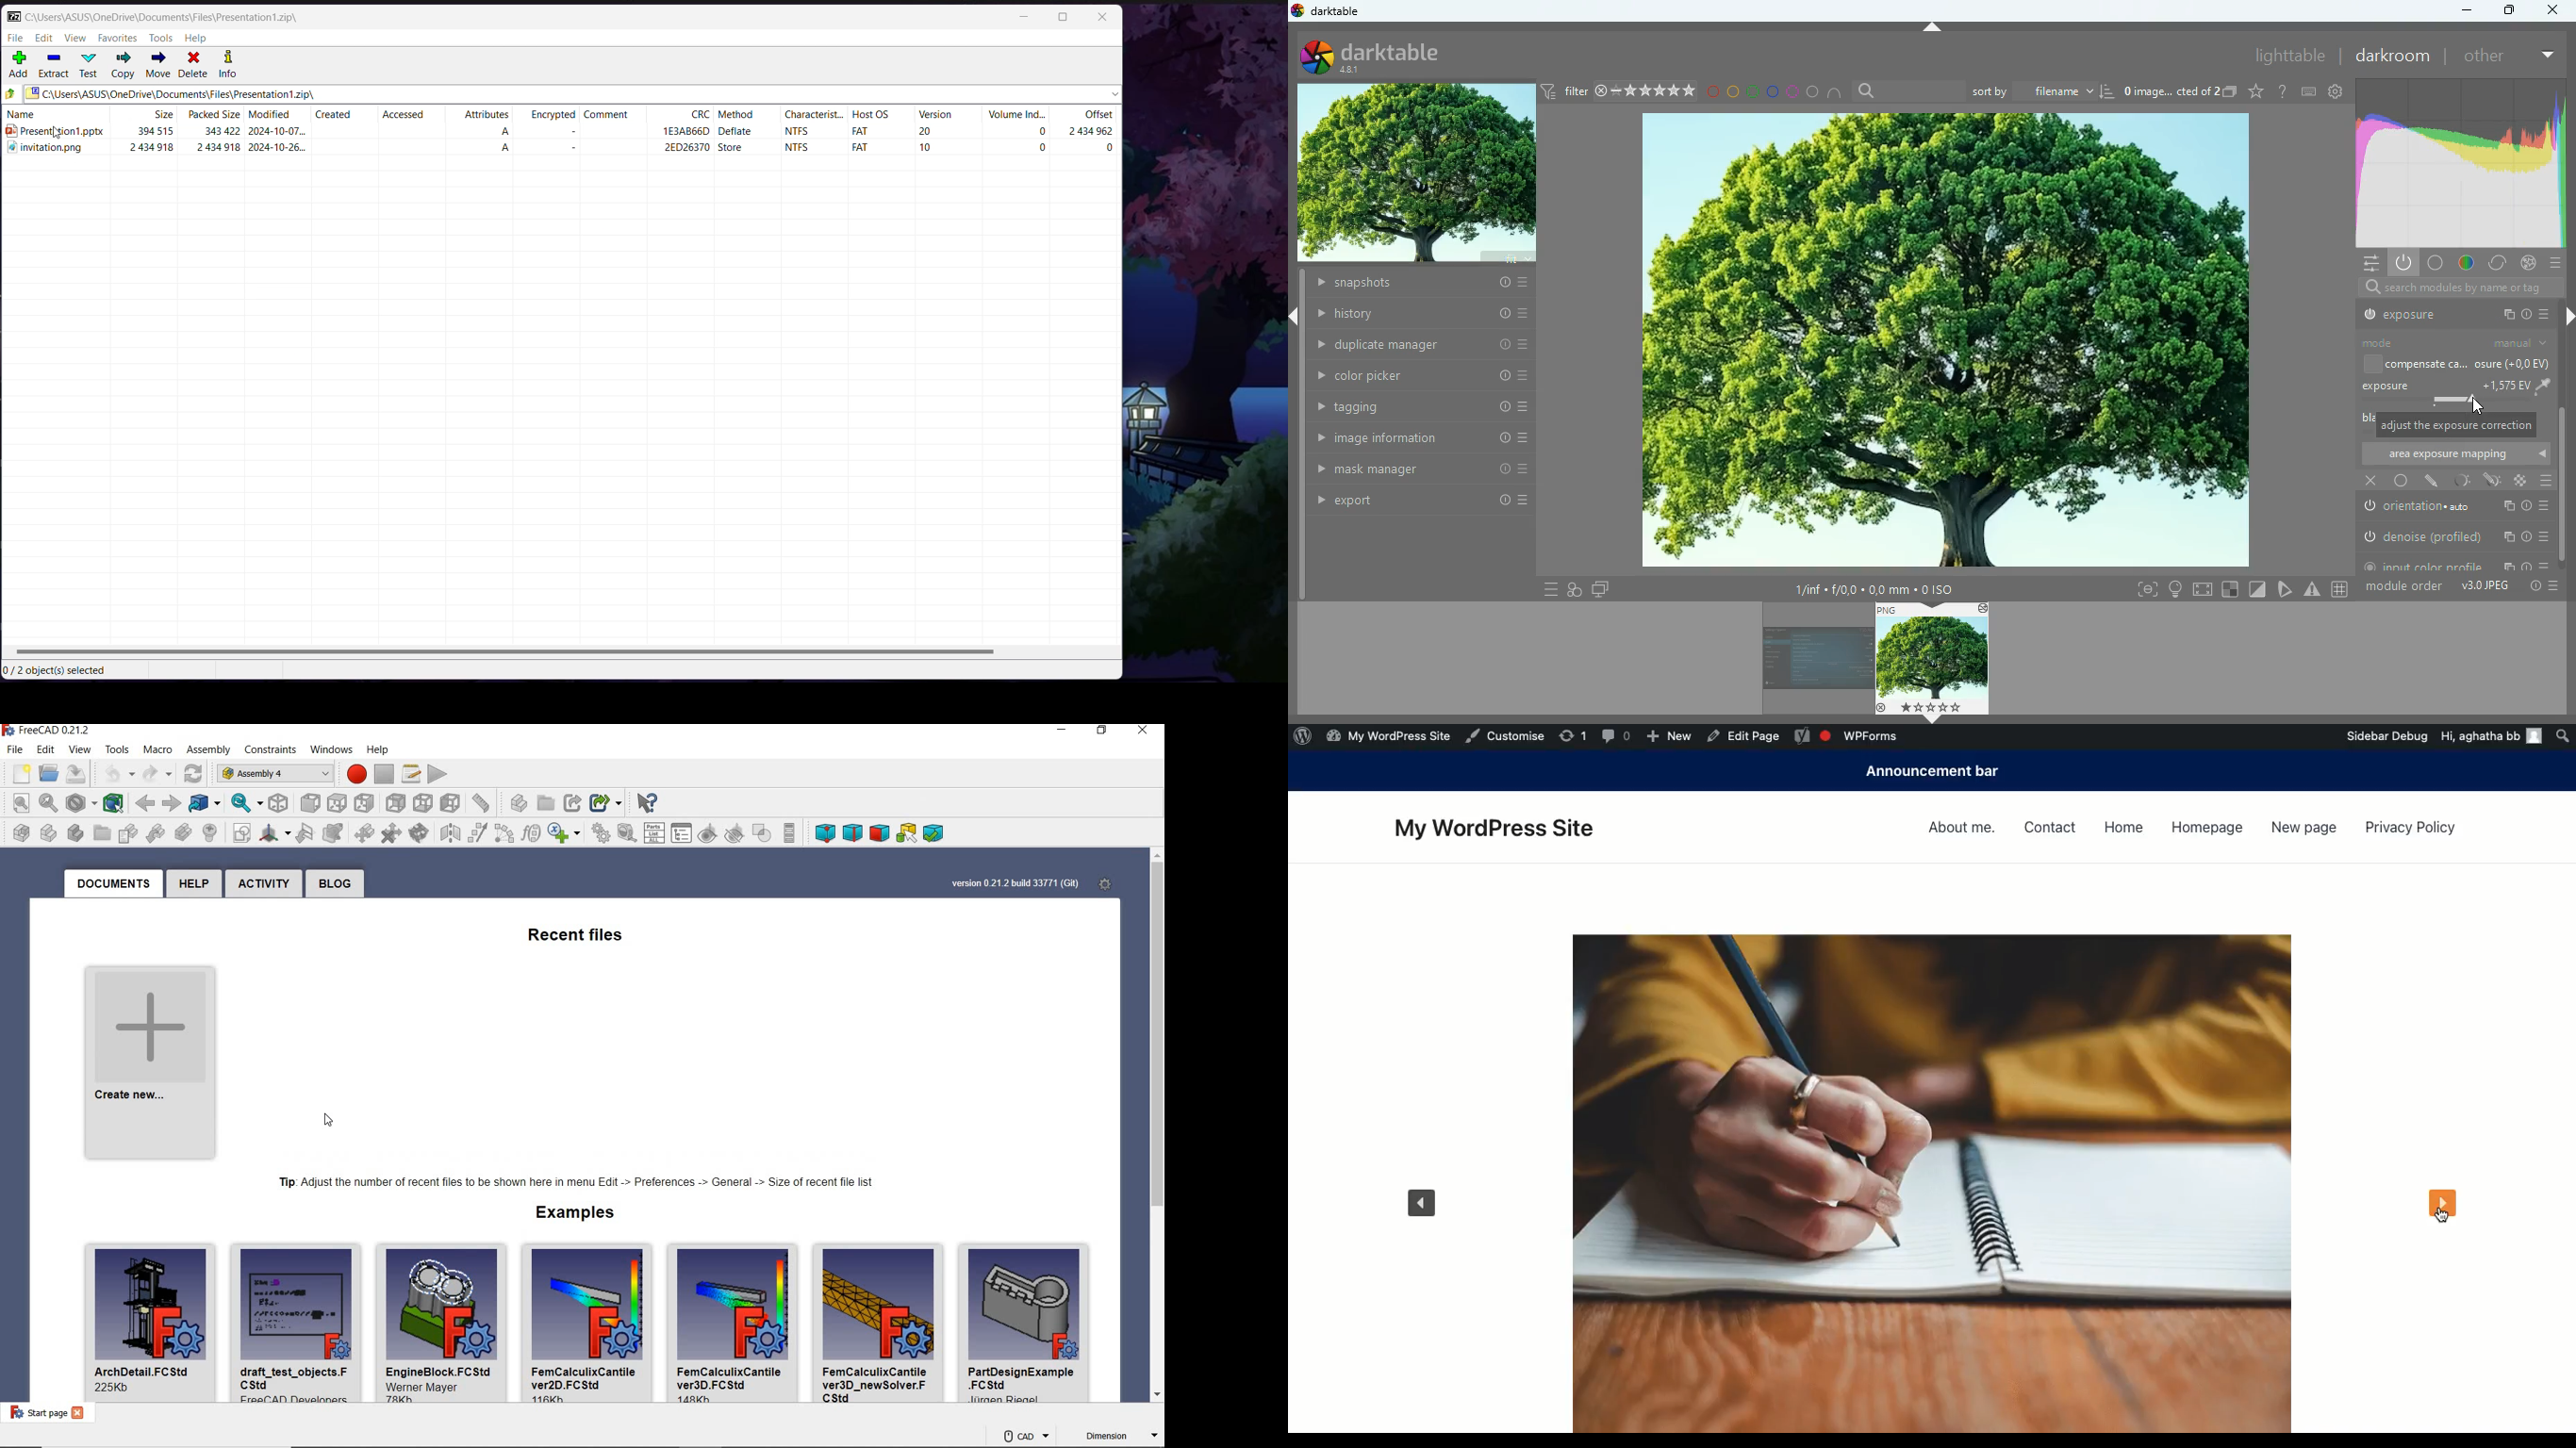 This screenshot has width=2576, height=1456. I want to click on select only vertices, so click(825, 834).